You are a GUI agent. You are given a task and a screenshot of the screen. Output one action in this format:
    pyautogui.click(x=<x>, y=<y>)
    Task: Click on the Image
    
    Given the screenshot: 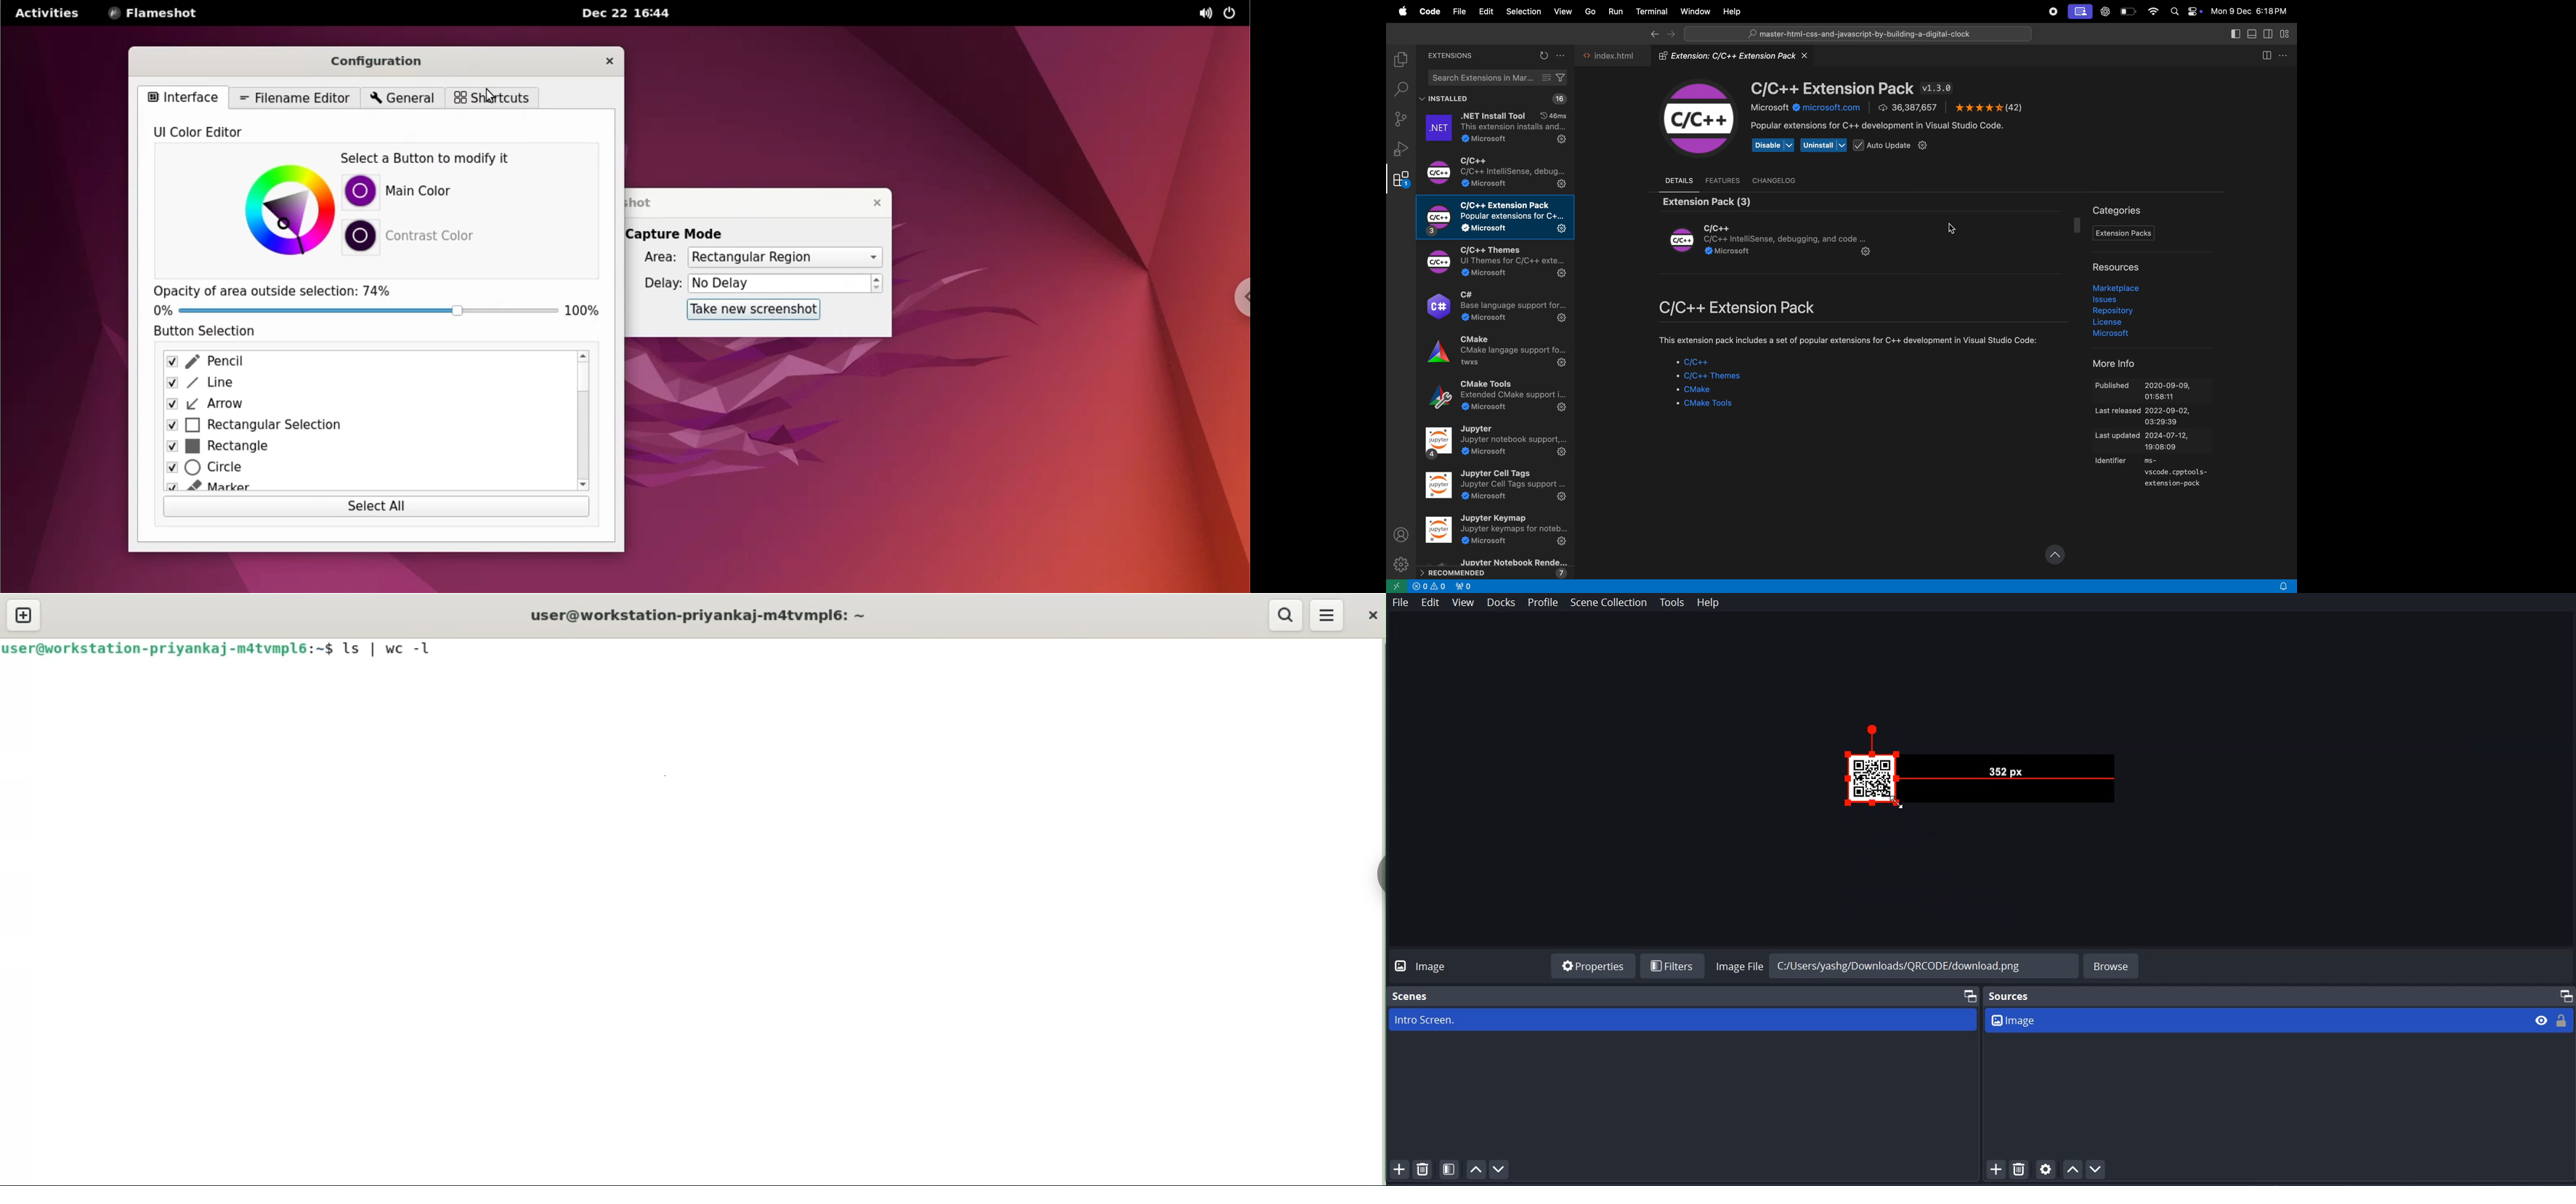 What is the action you would take?
    pyautogui.click(x=2257, y=1020)
    